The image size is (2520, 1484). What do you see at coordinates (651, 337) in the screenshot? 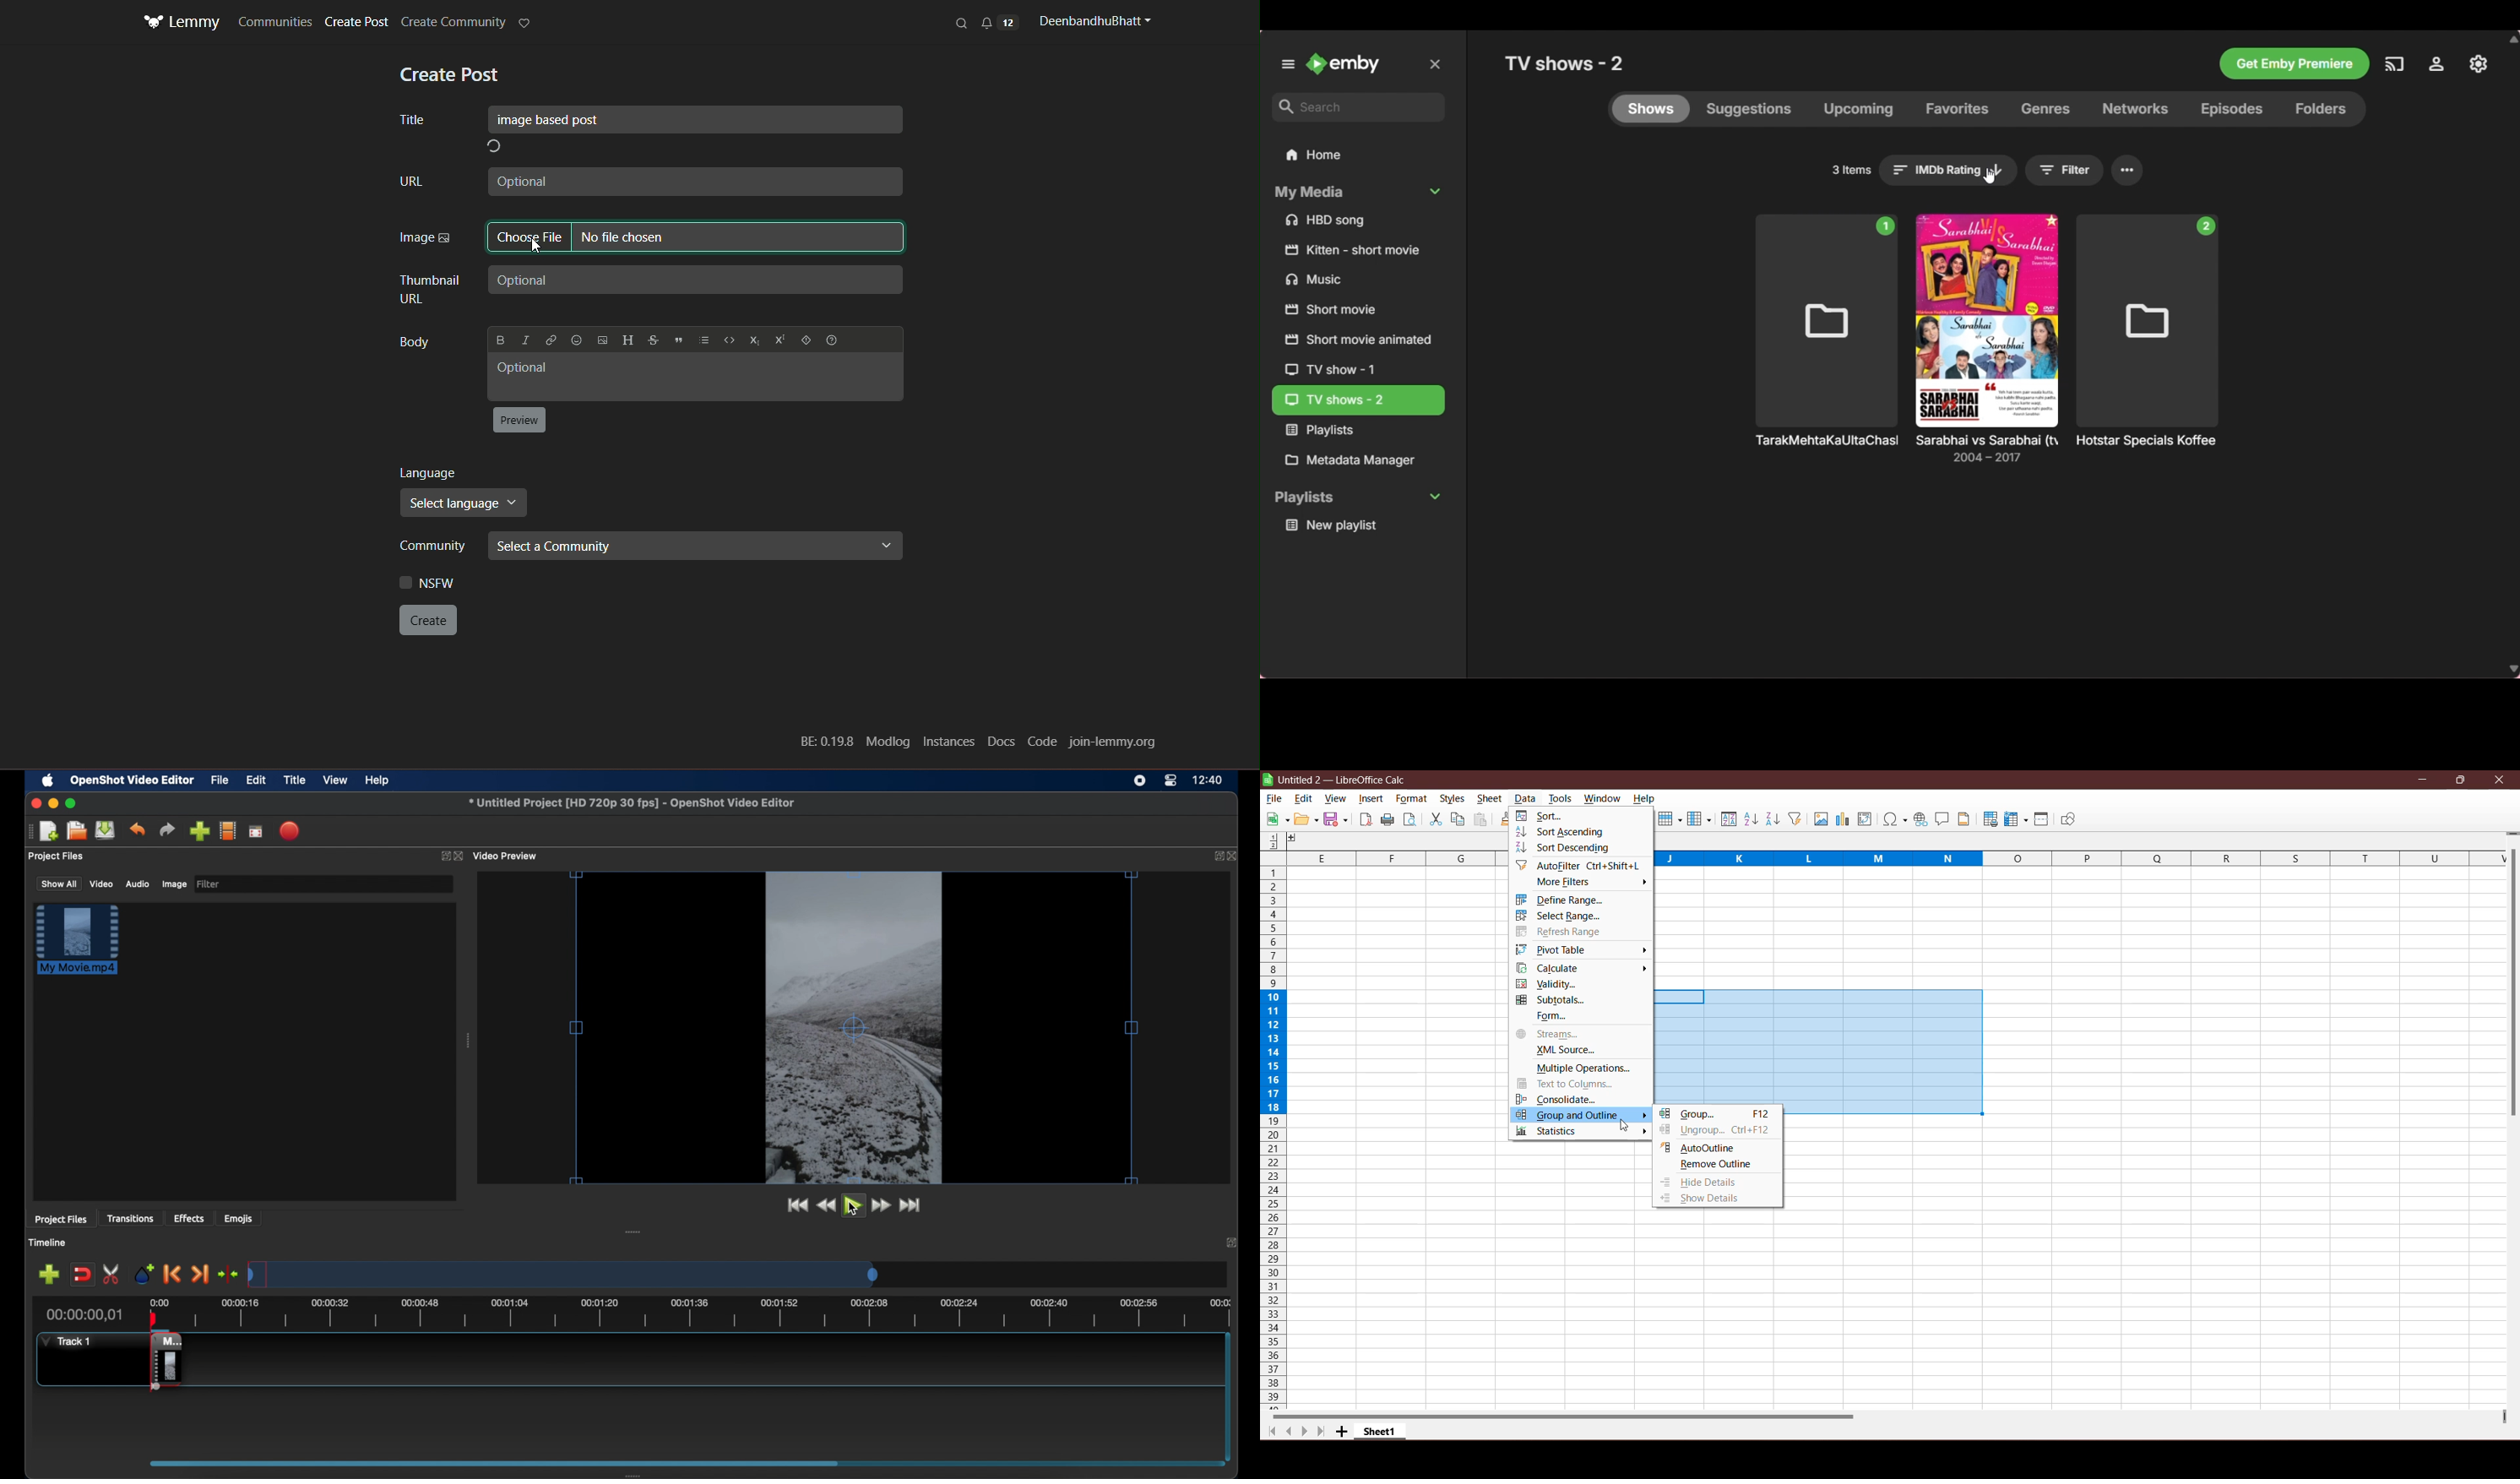
I see `Strikethrough` at bounding box center [651, 337].